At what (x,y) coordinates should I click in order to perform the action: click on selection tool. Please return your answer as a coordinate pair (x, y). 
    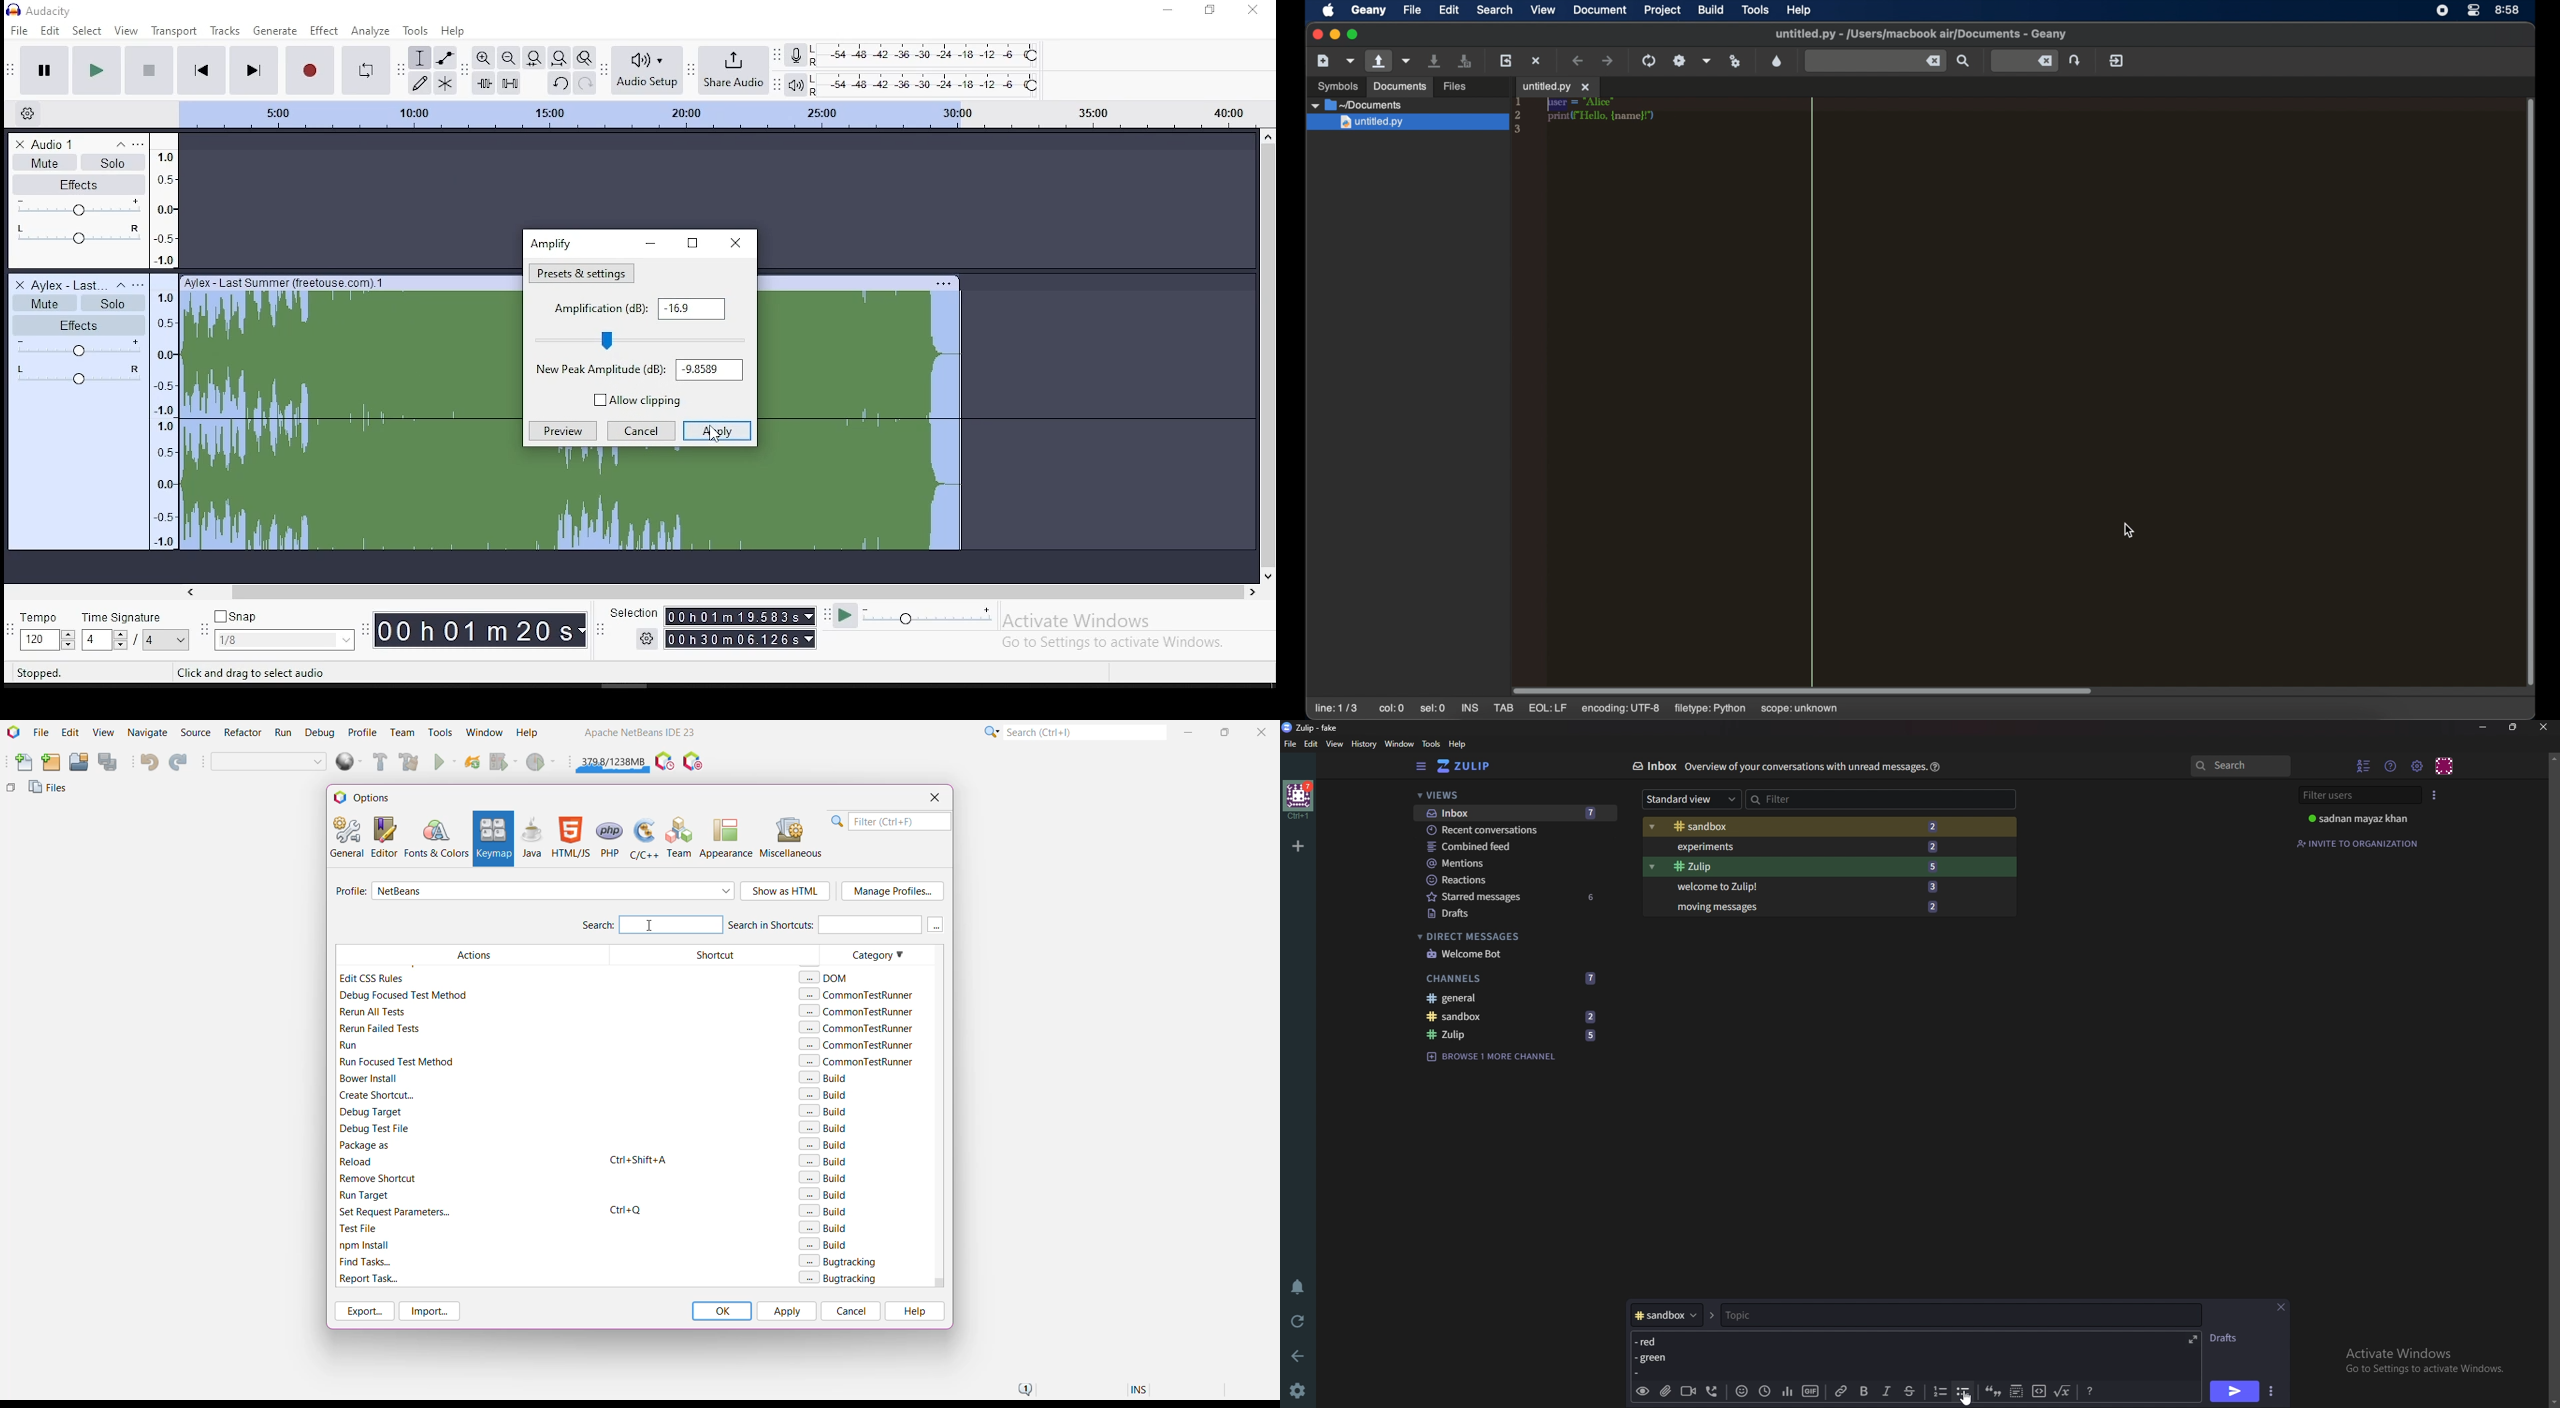
    Looking at the image, I should click on (419, 58).